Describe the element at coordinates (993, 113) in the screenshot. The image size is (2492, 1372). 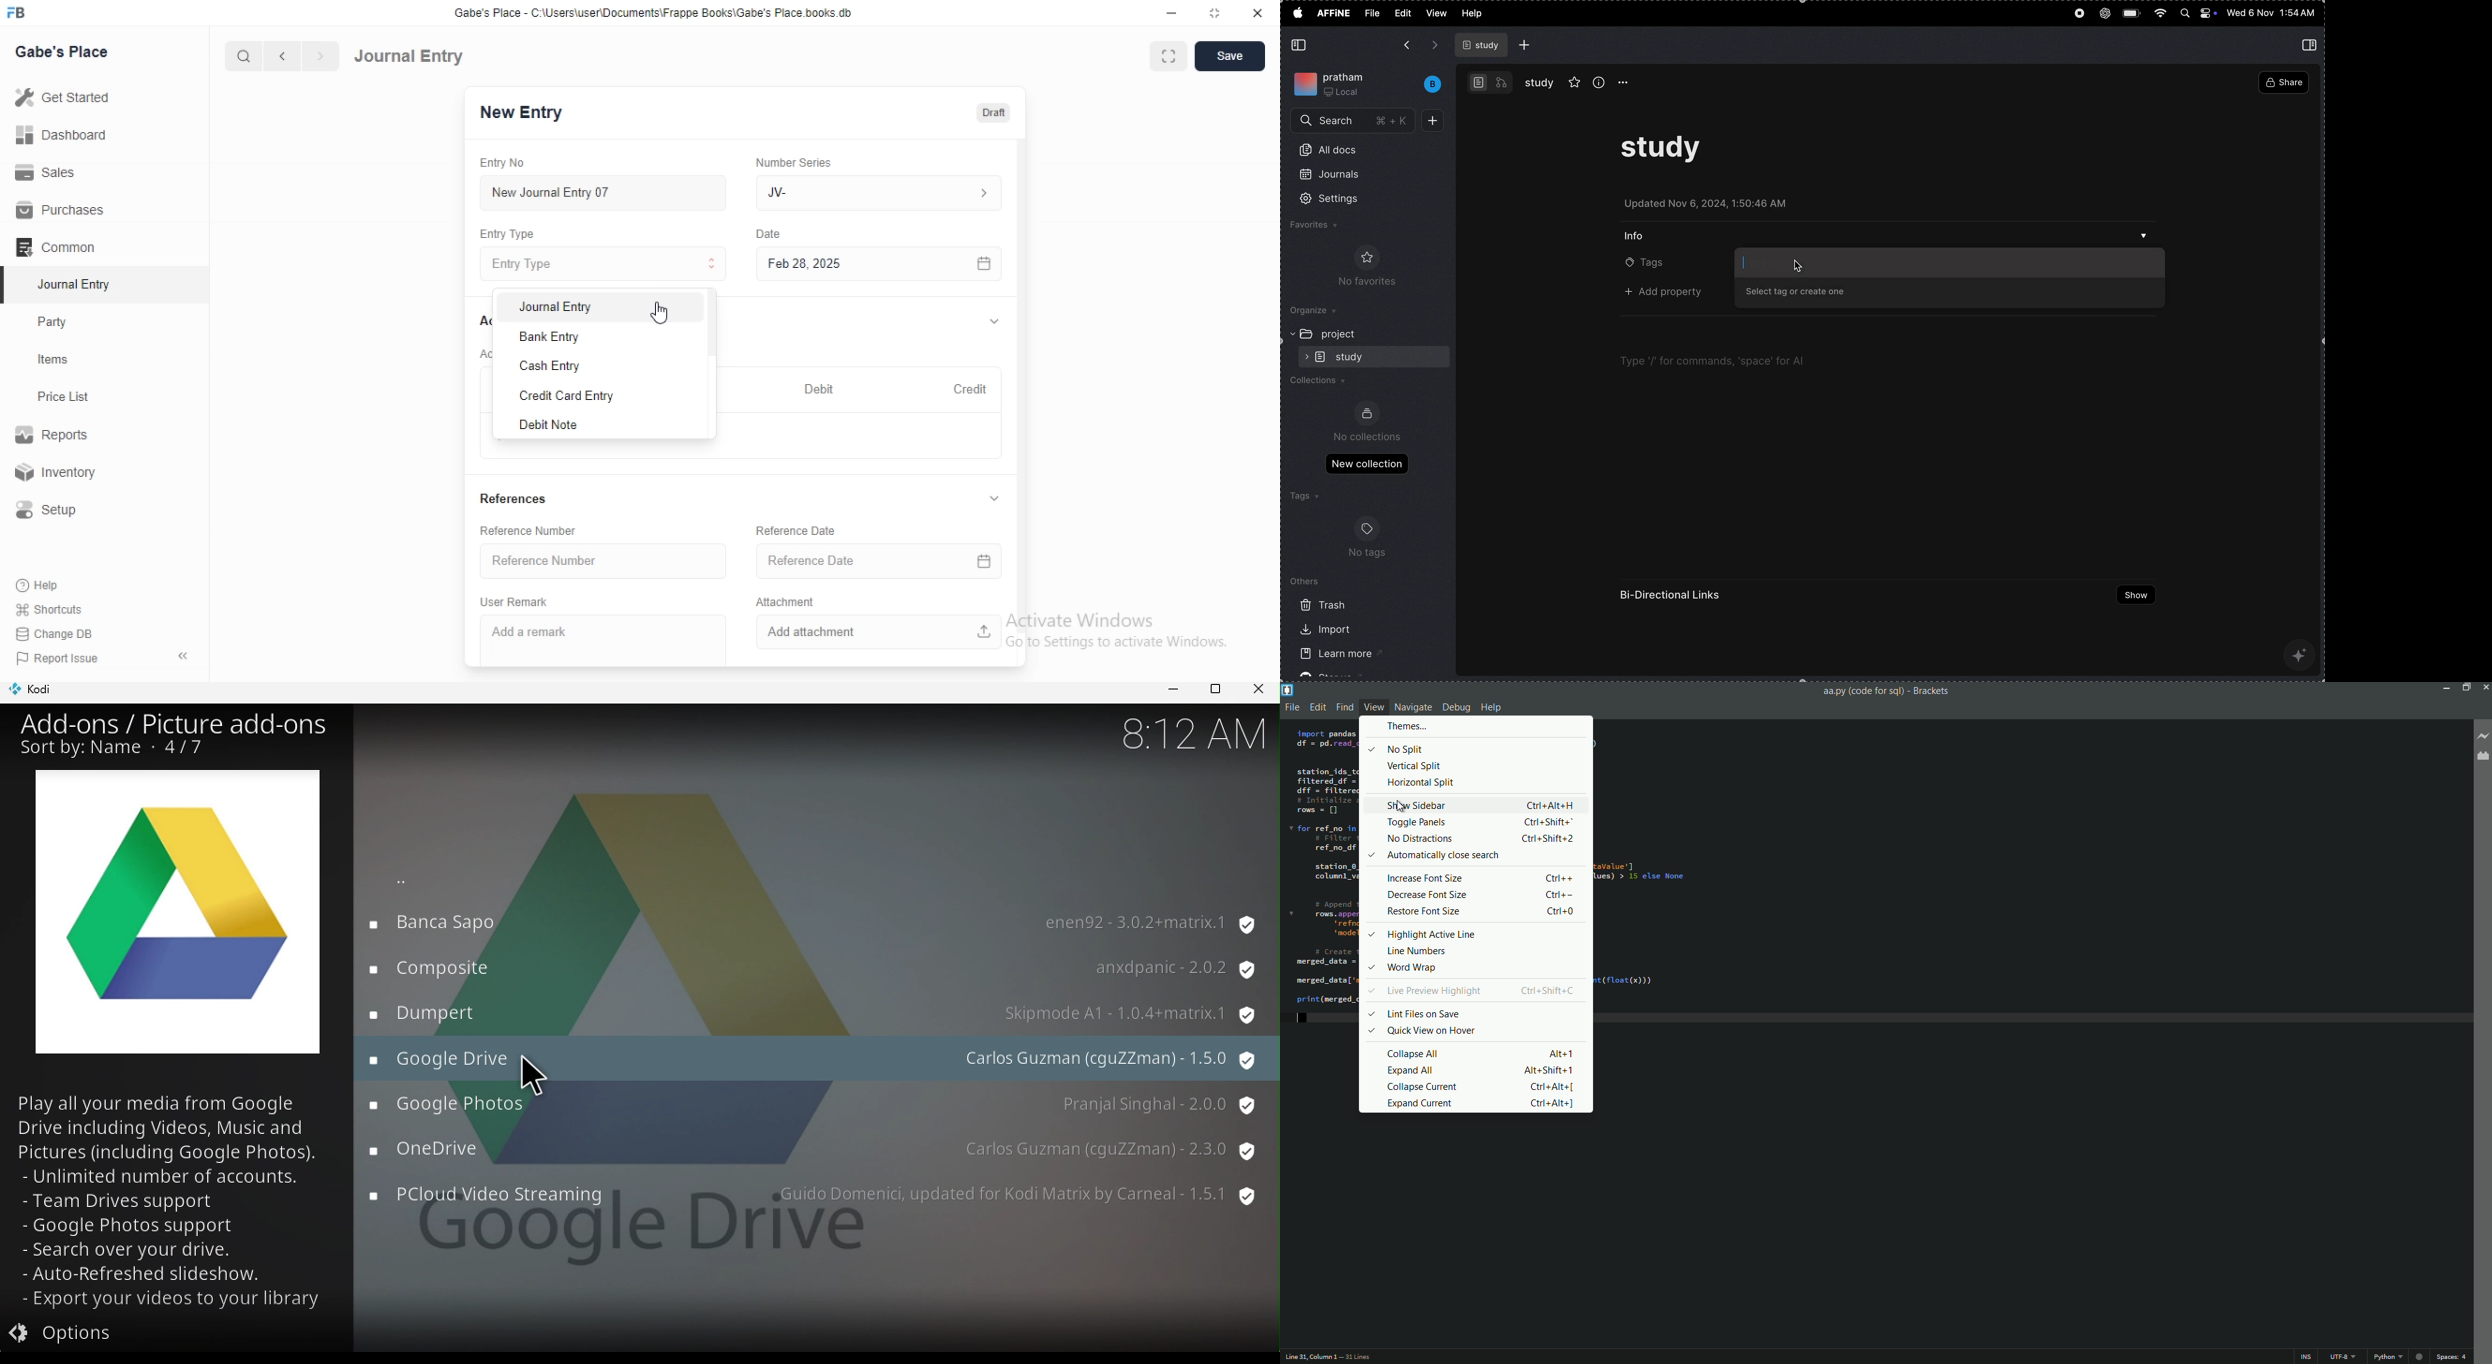
I see `Draft` at that location.